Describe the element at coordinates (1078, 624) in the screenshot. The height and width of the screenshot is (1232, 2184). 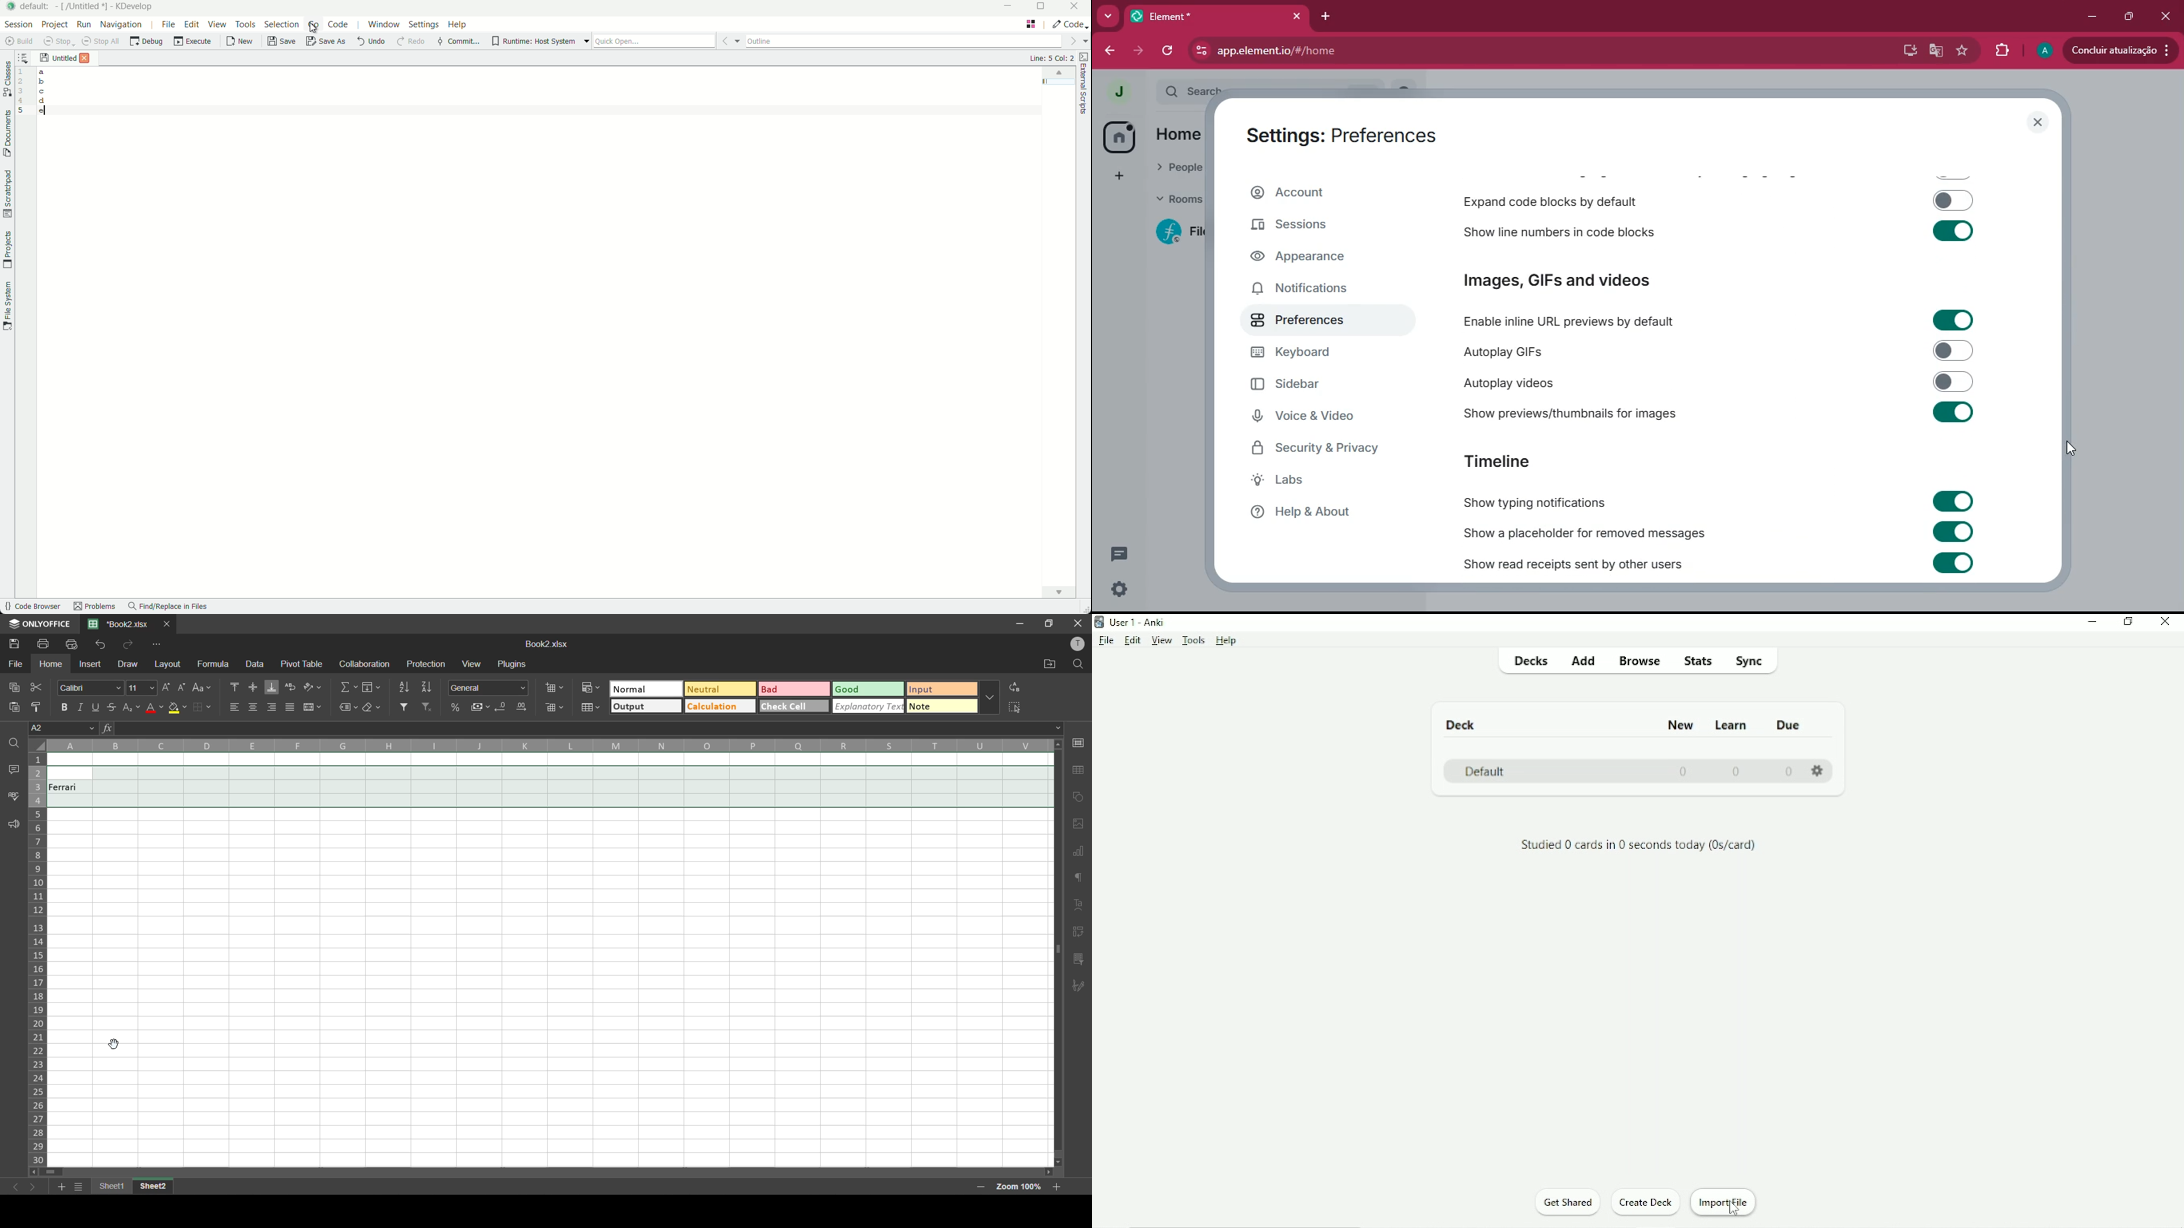
I see `close` at that location.